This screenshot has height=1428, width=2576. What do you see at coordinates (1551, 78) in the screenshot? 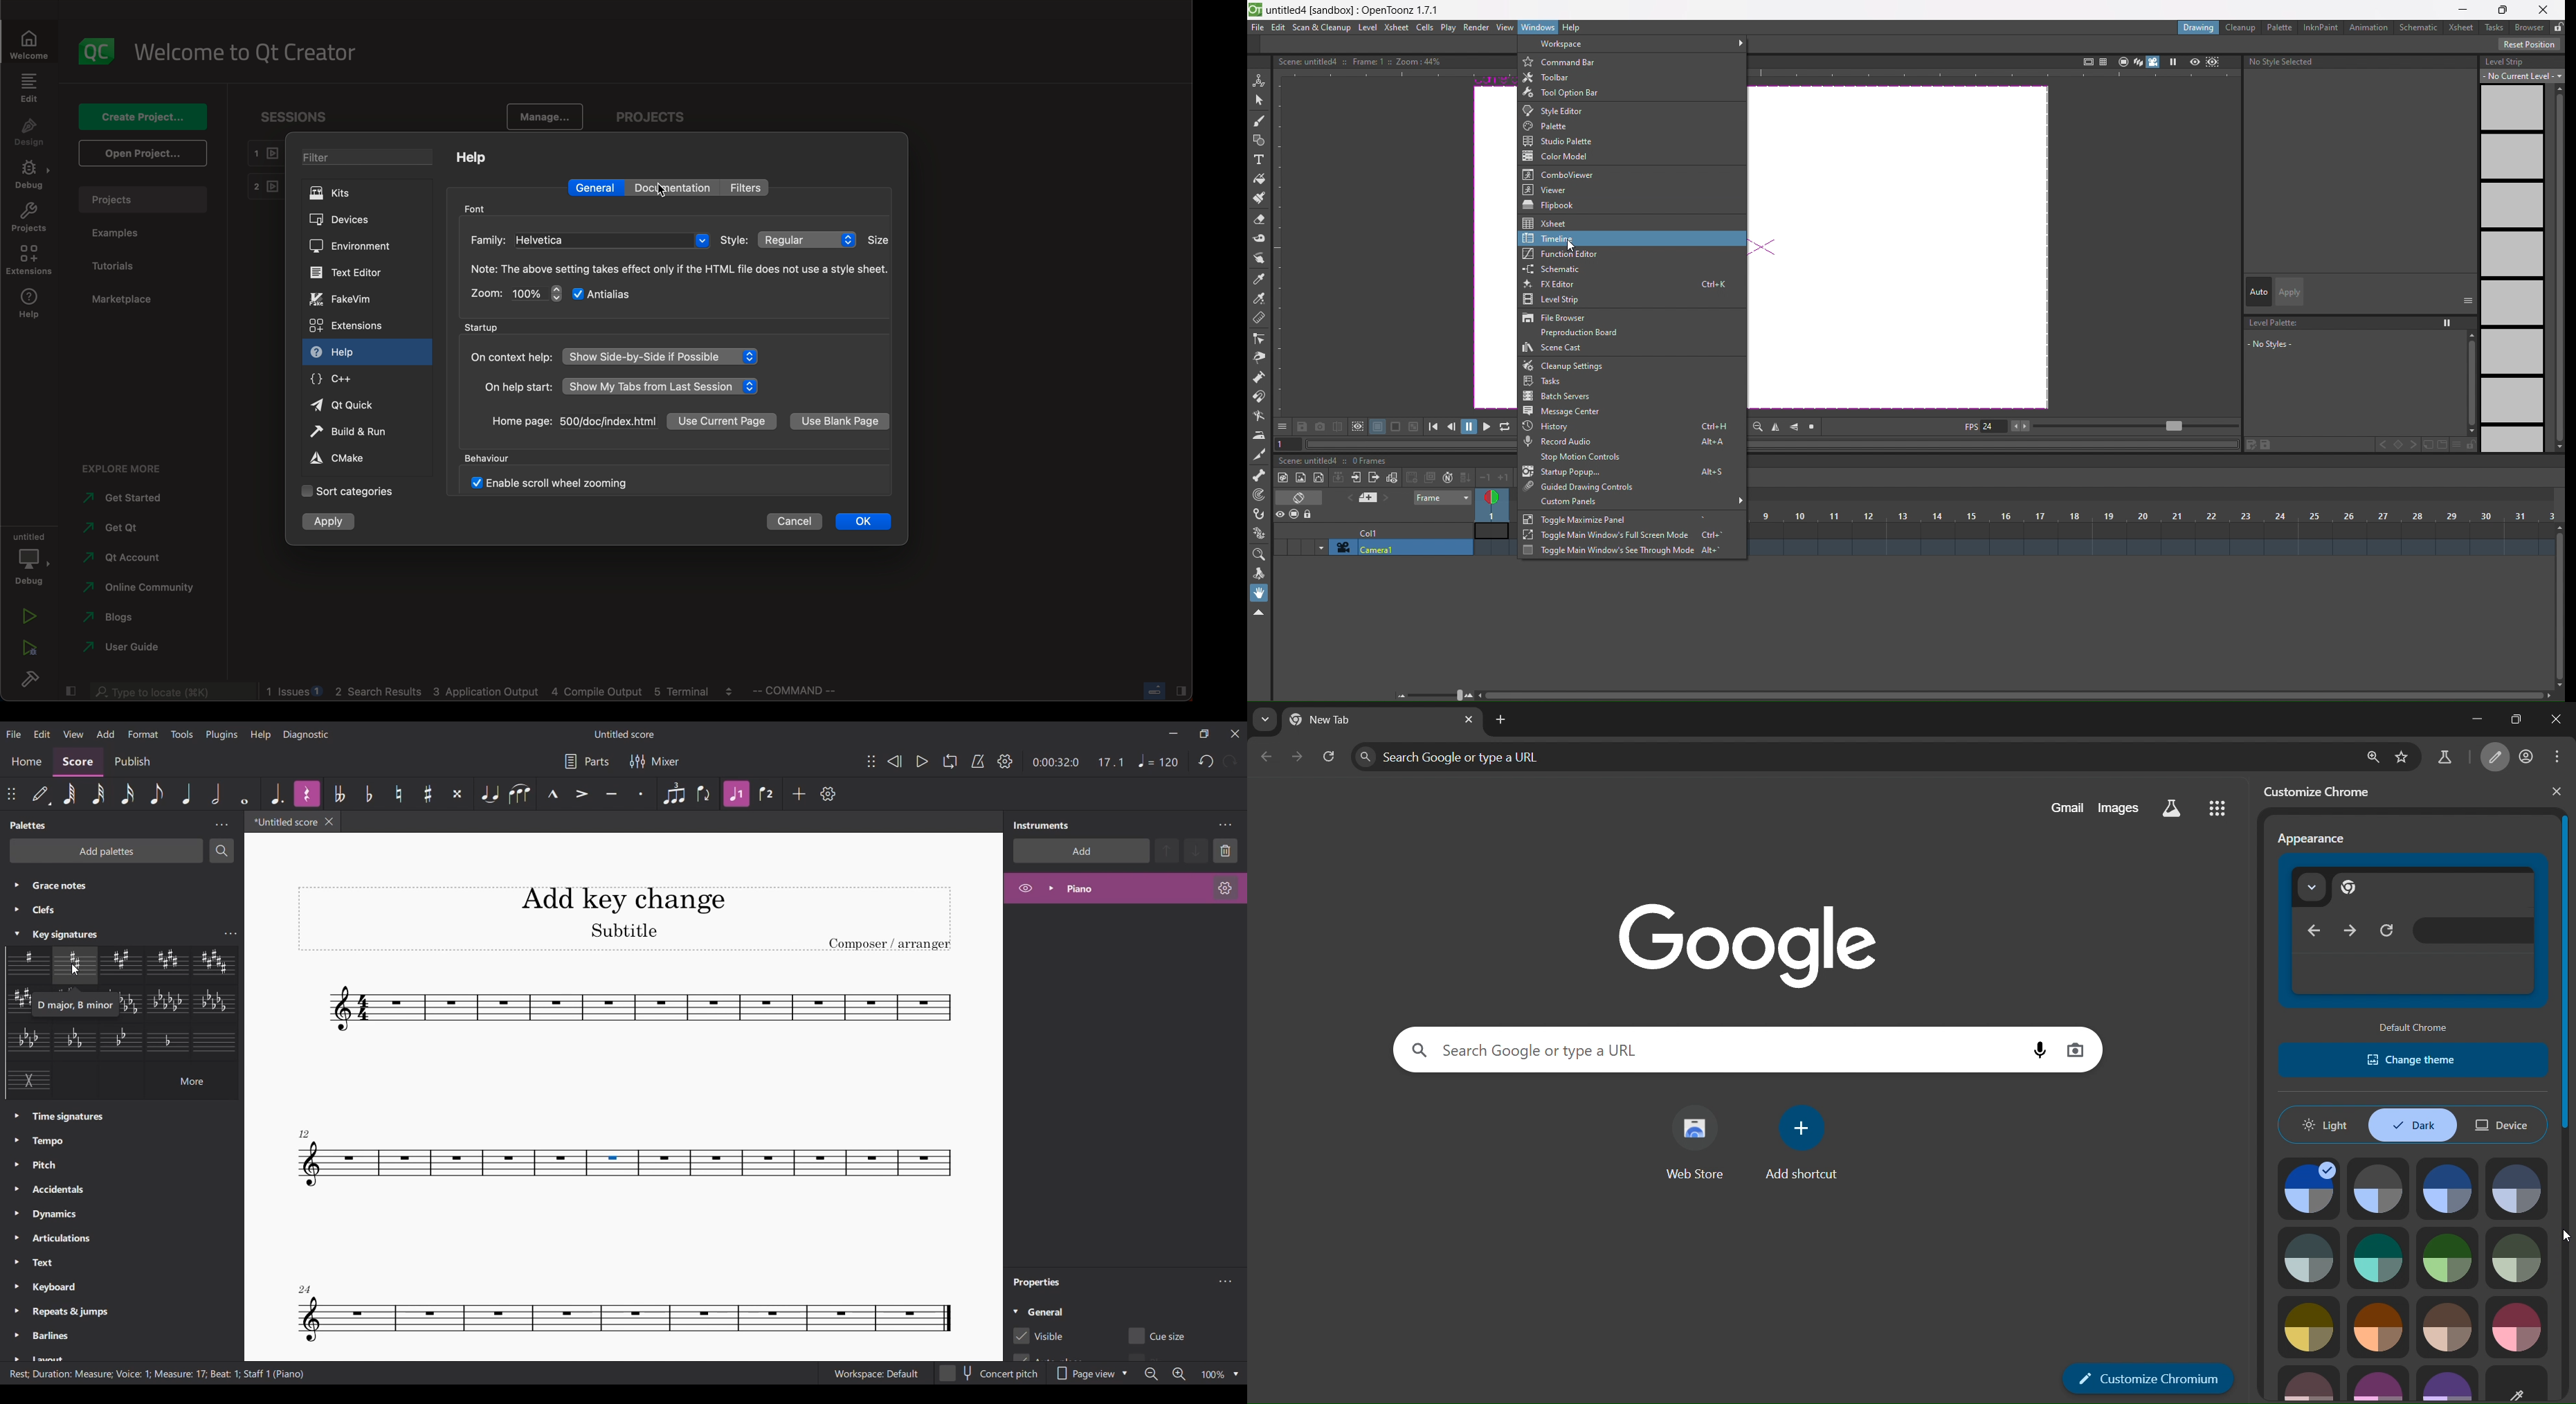
I see `toolbar` at bounding box center [1551, 78].